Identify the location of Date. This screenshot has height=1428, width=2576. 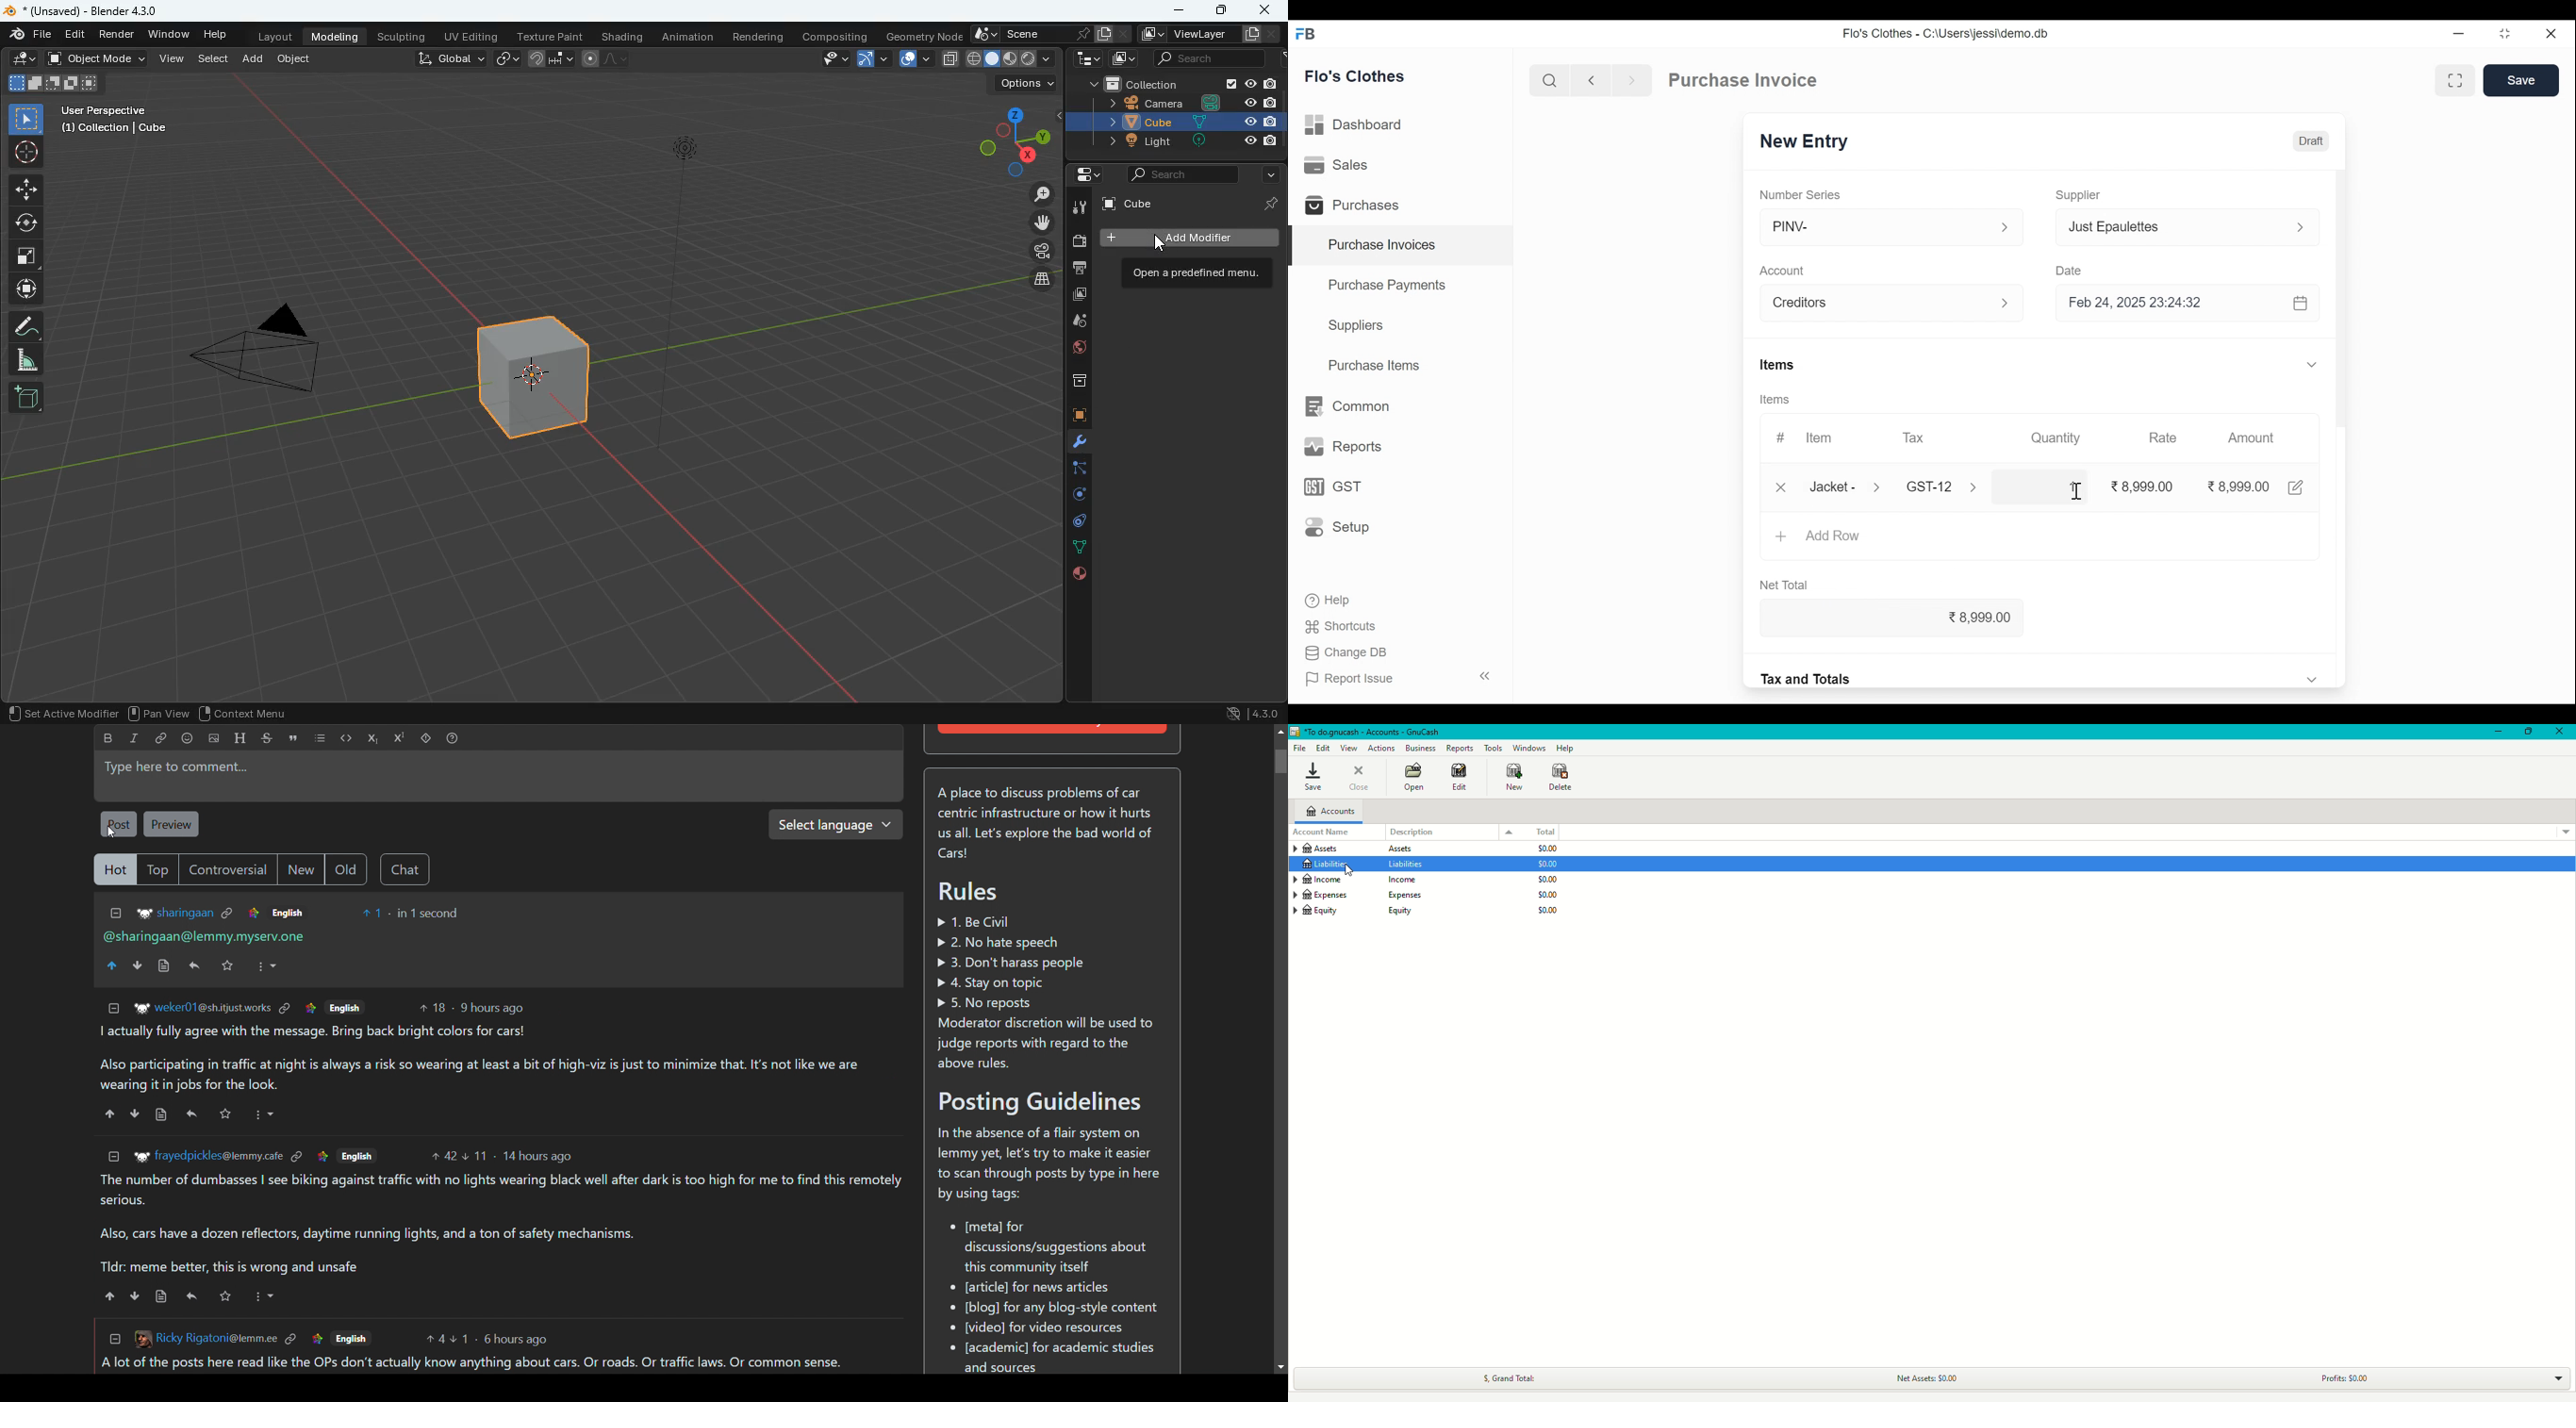
(2069, 268).